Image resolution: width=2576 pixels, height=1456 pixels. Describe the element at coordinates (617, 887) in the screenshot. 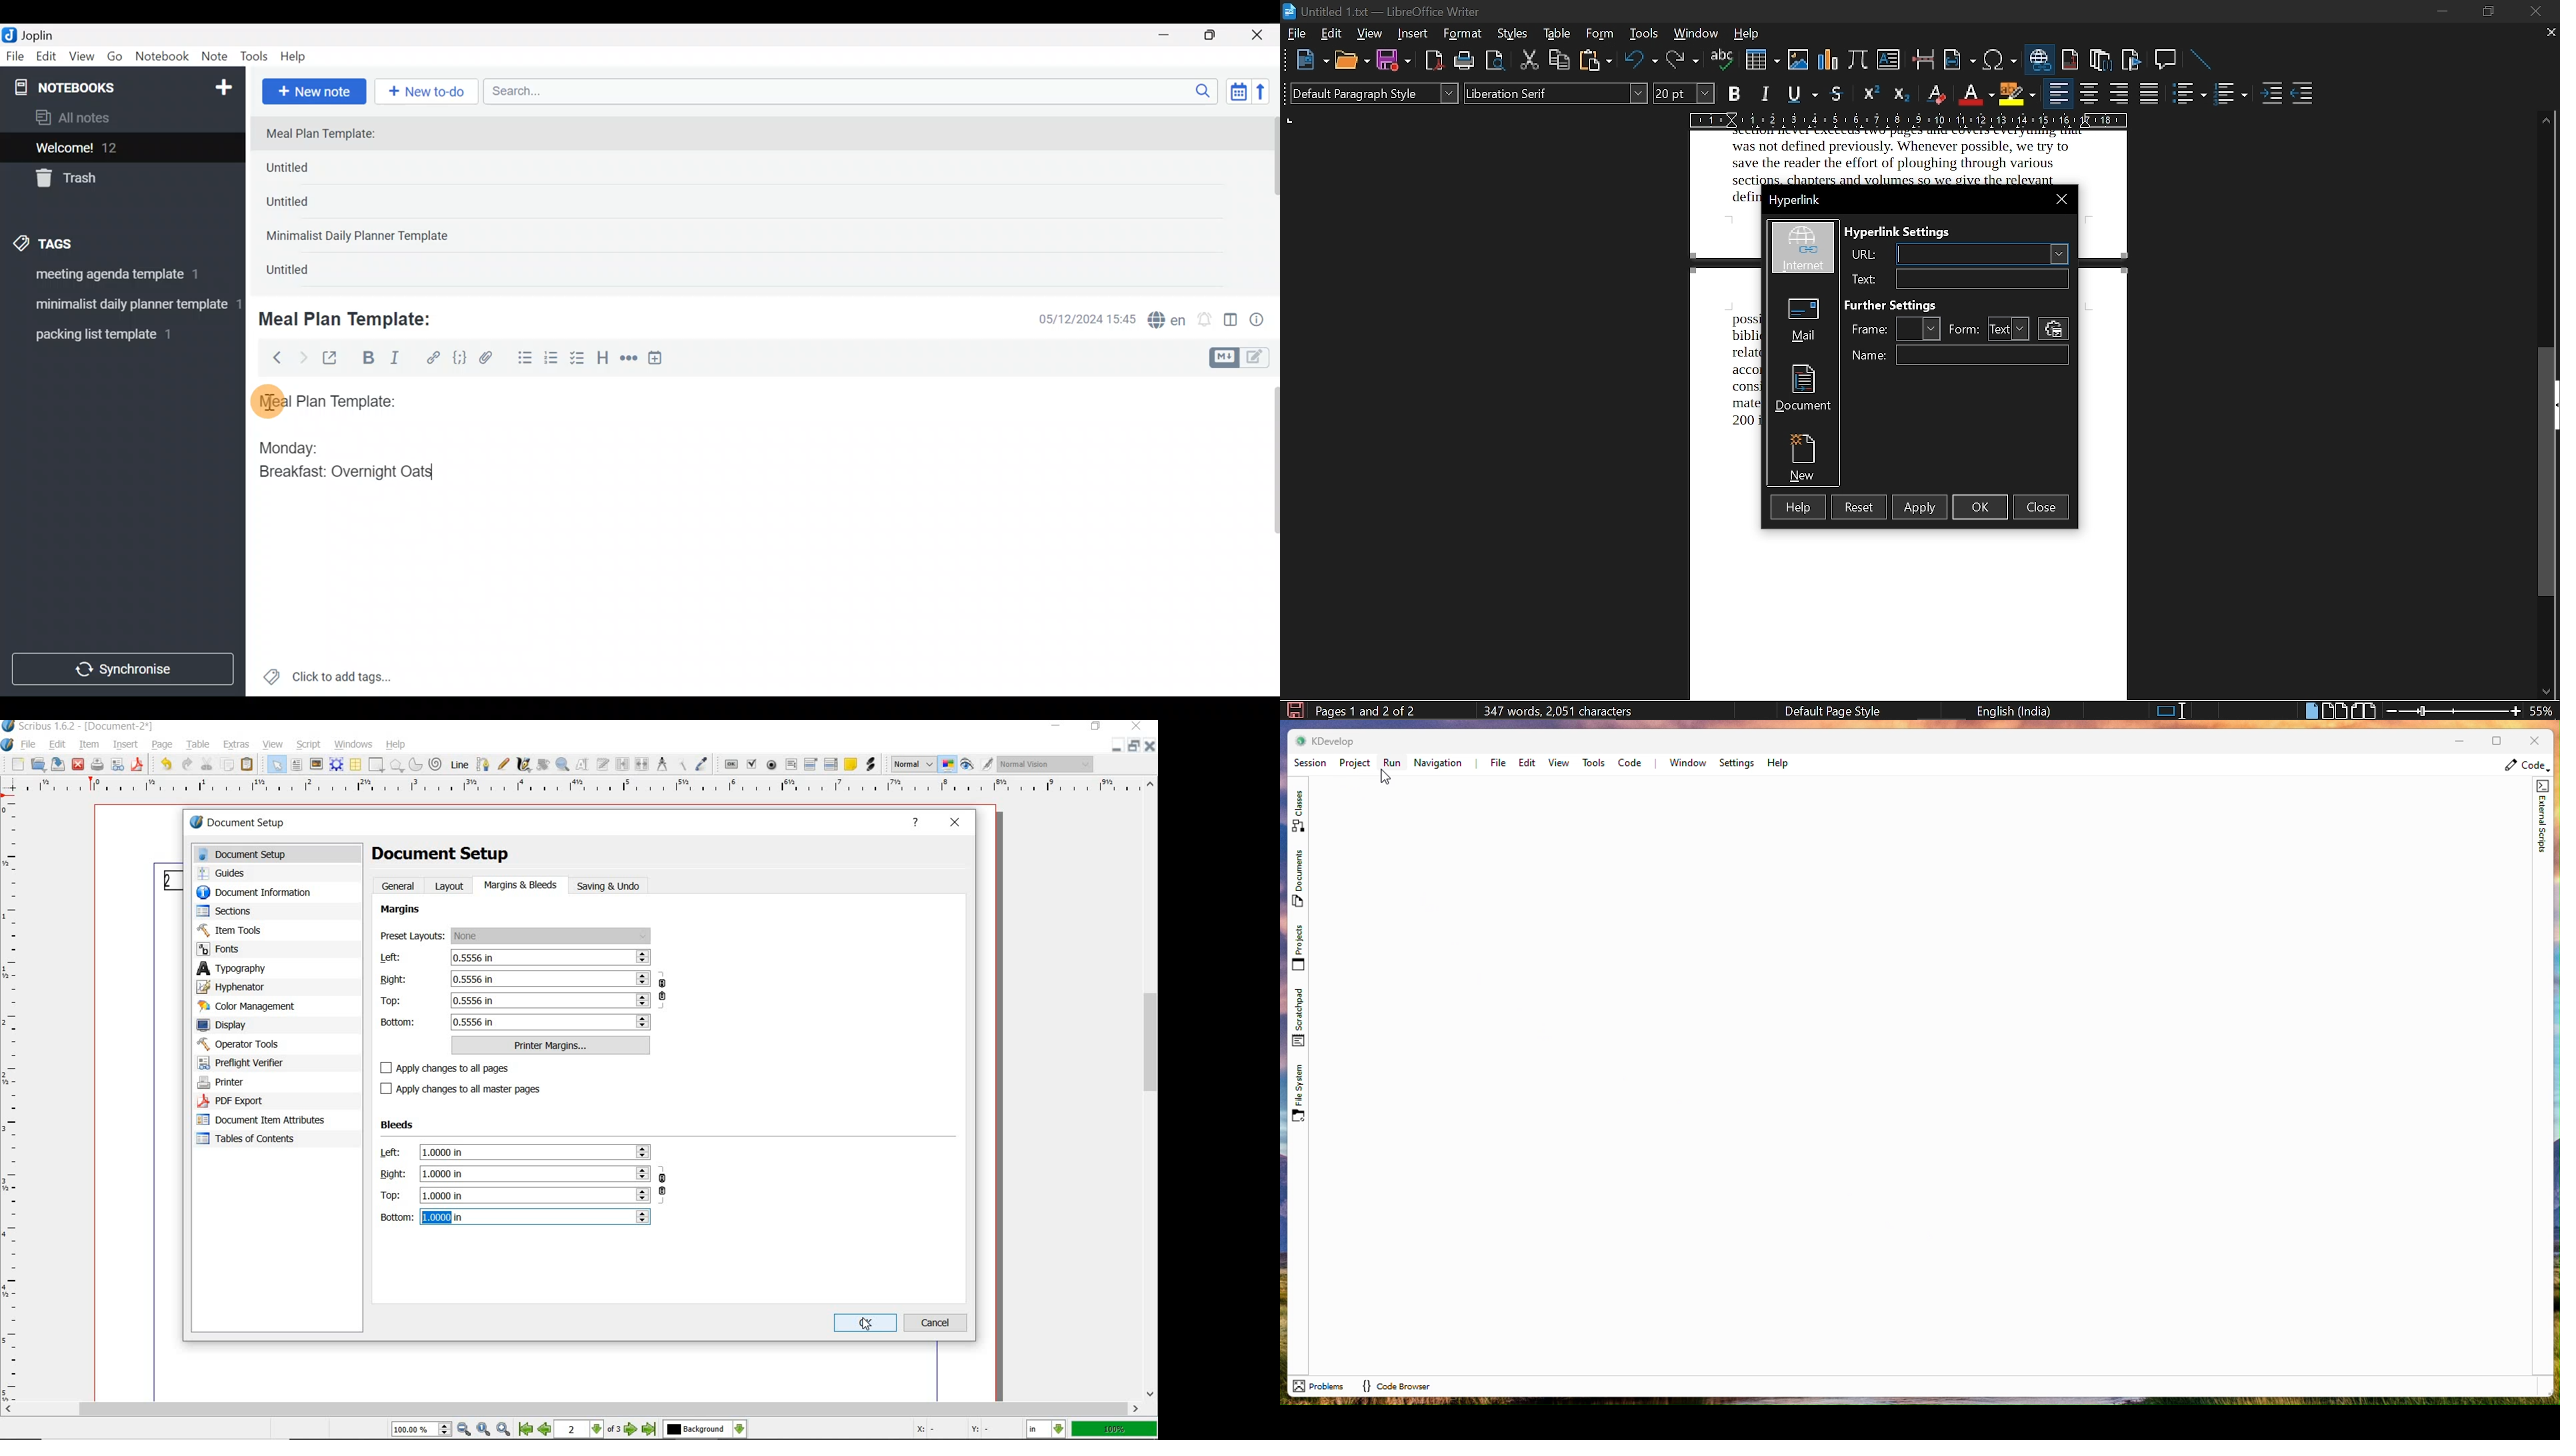

I see `saving & undo` at that location.